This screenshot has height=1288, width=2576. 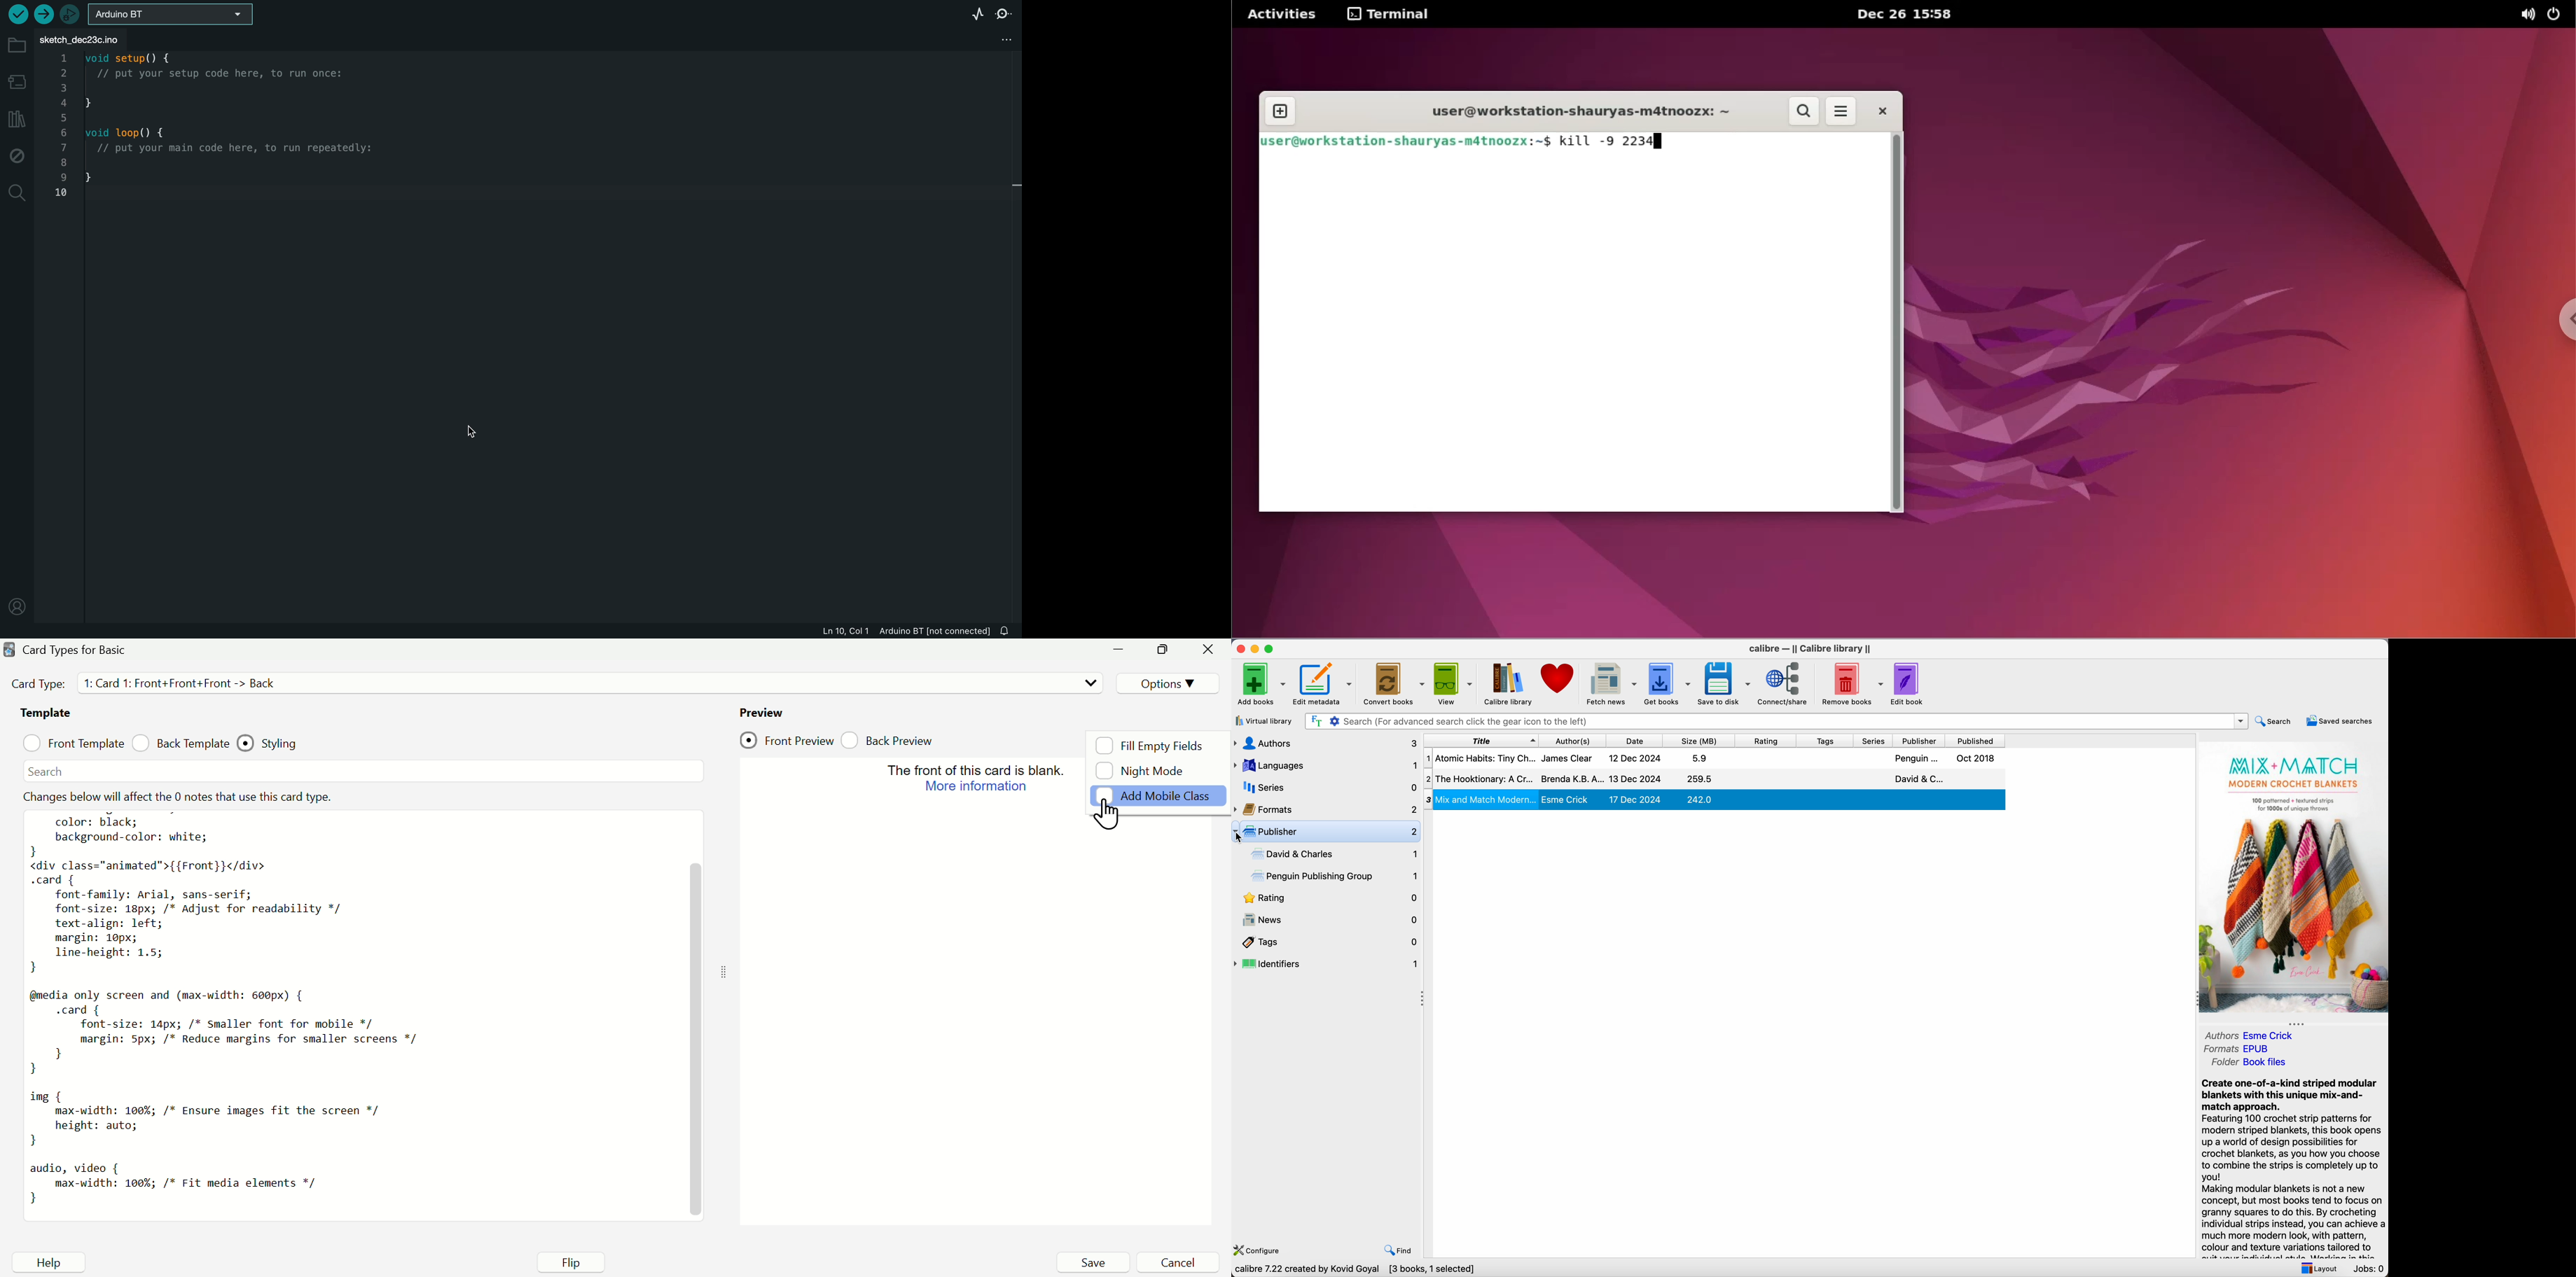 What do you see at coordinates (47, 1263) in the screenshot?
I see `Help` at bounding box center [47, 1263].